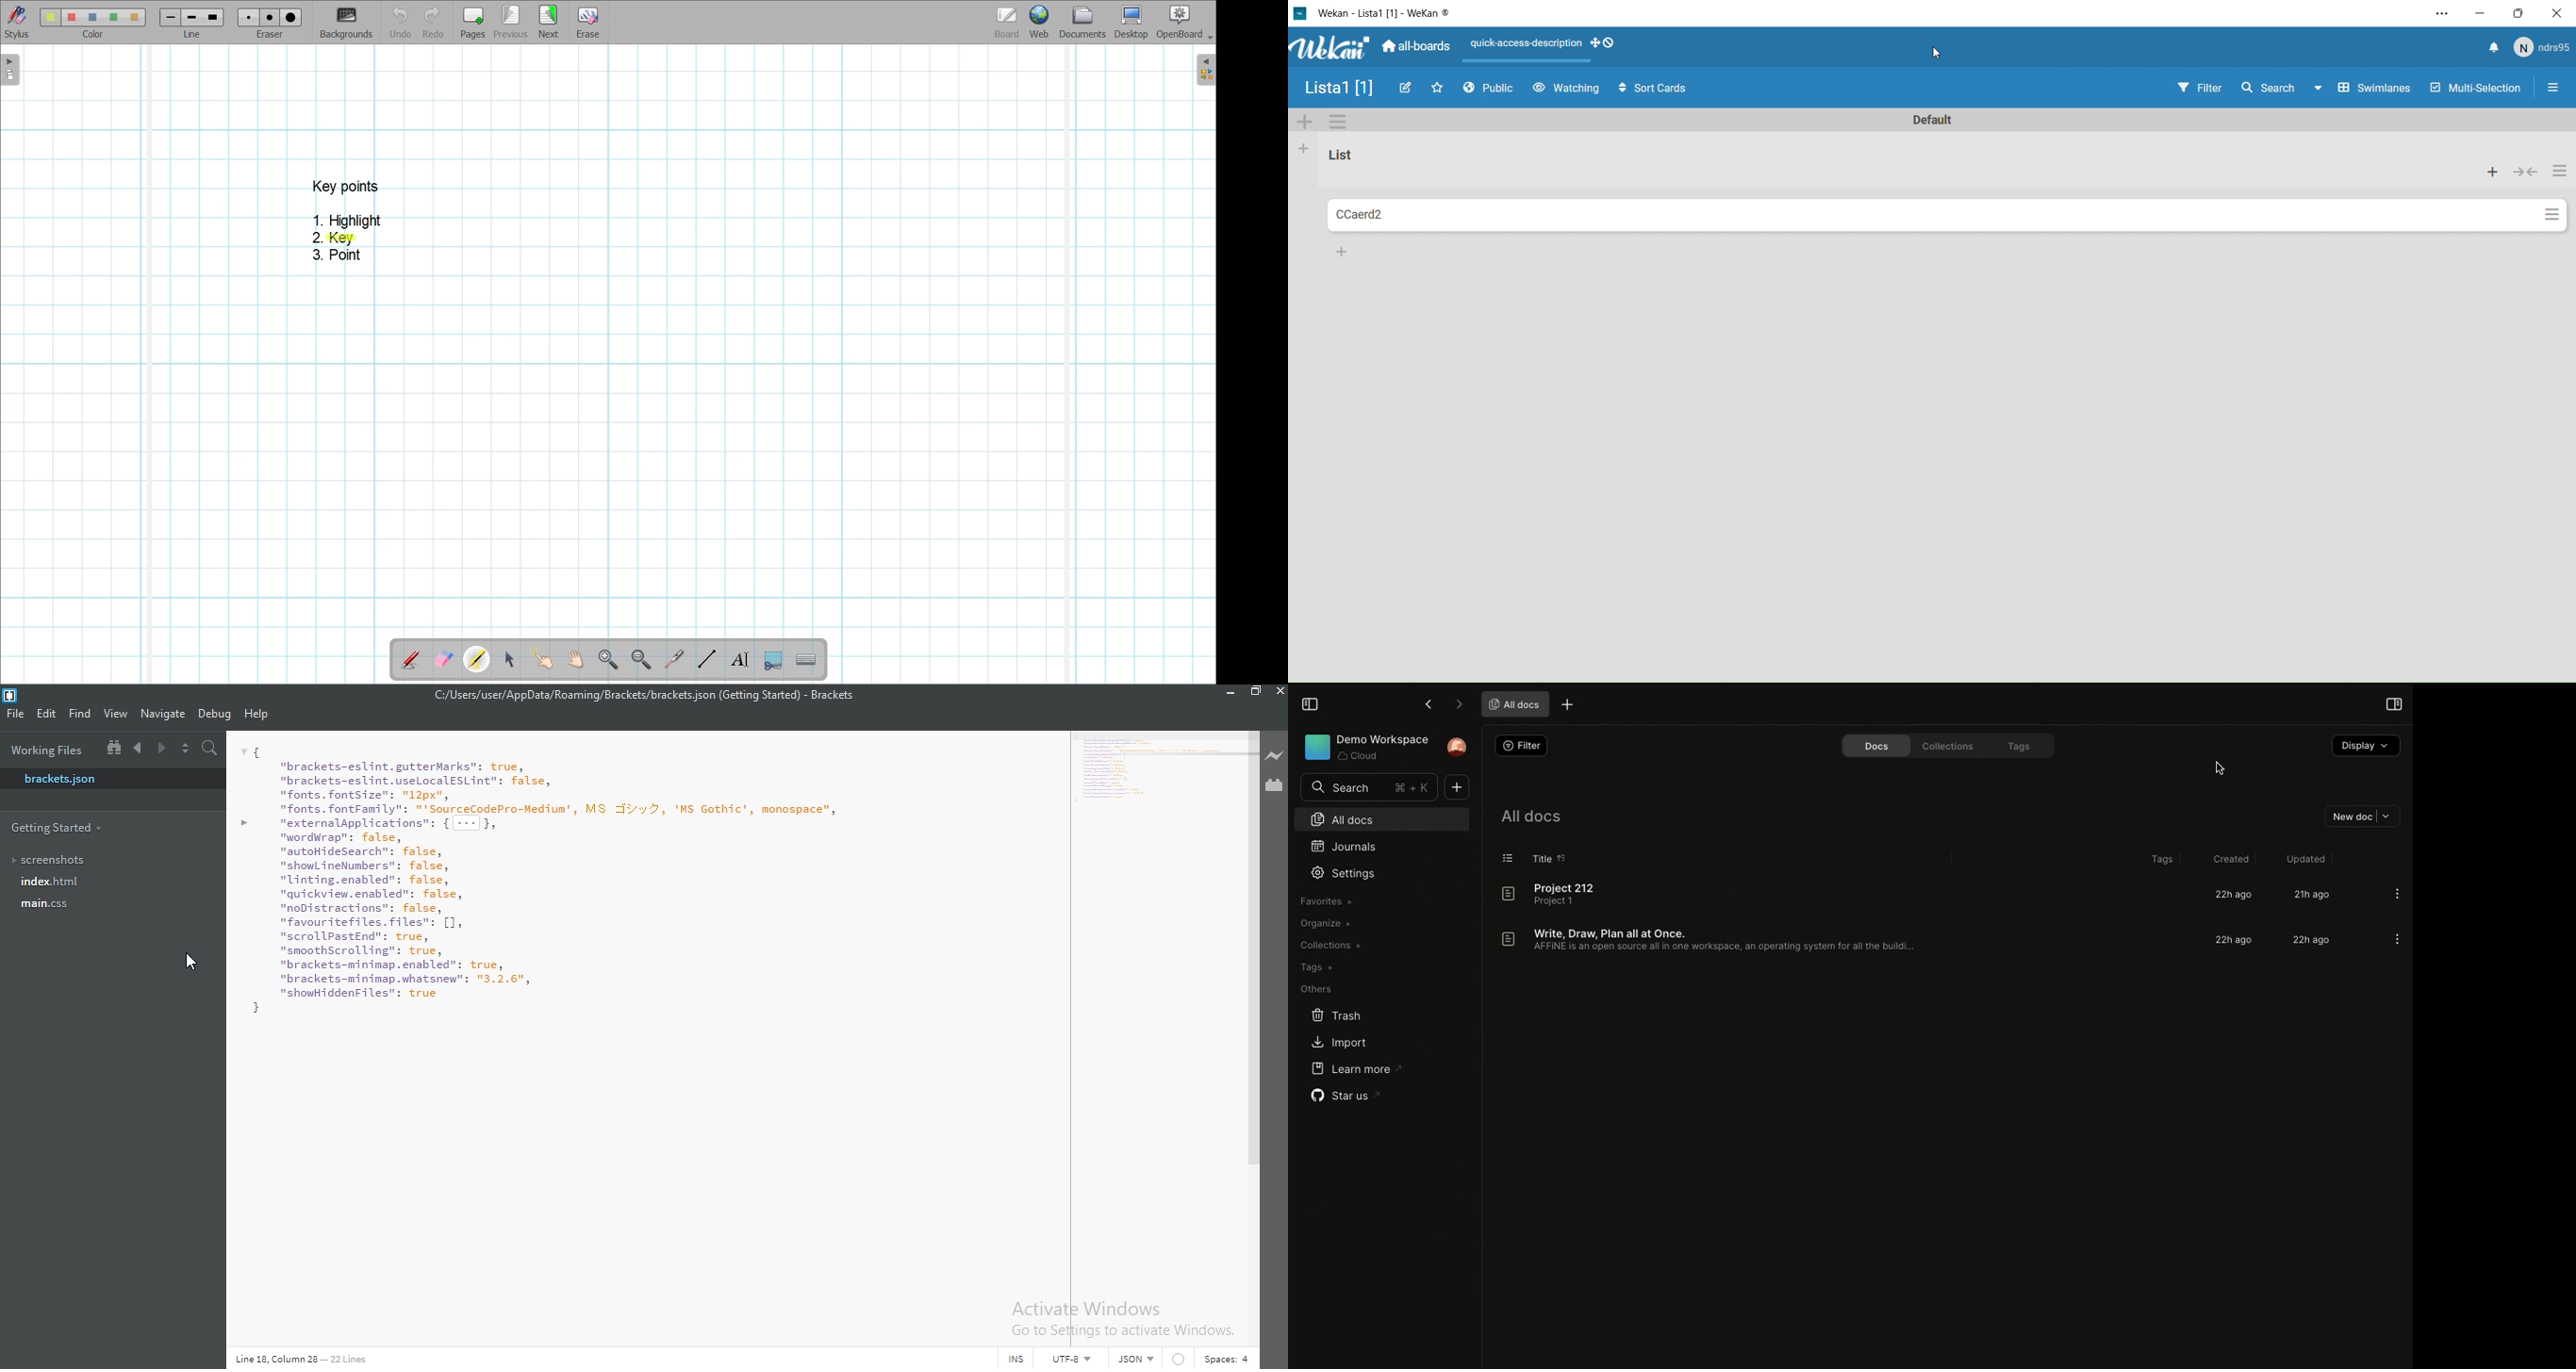  What do you see at coordinates (473, 23) in the screenshot?
I see `Add page` at bounding box center [473, 23].